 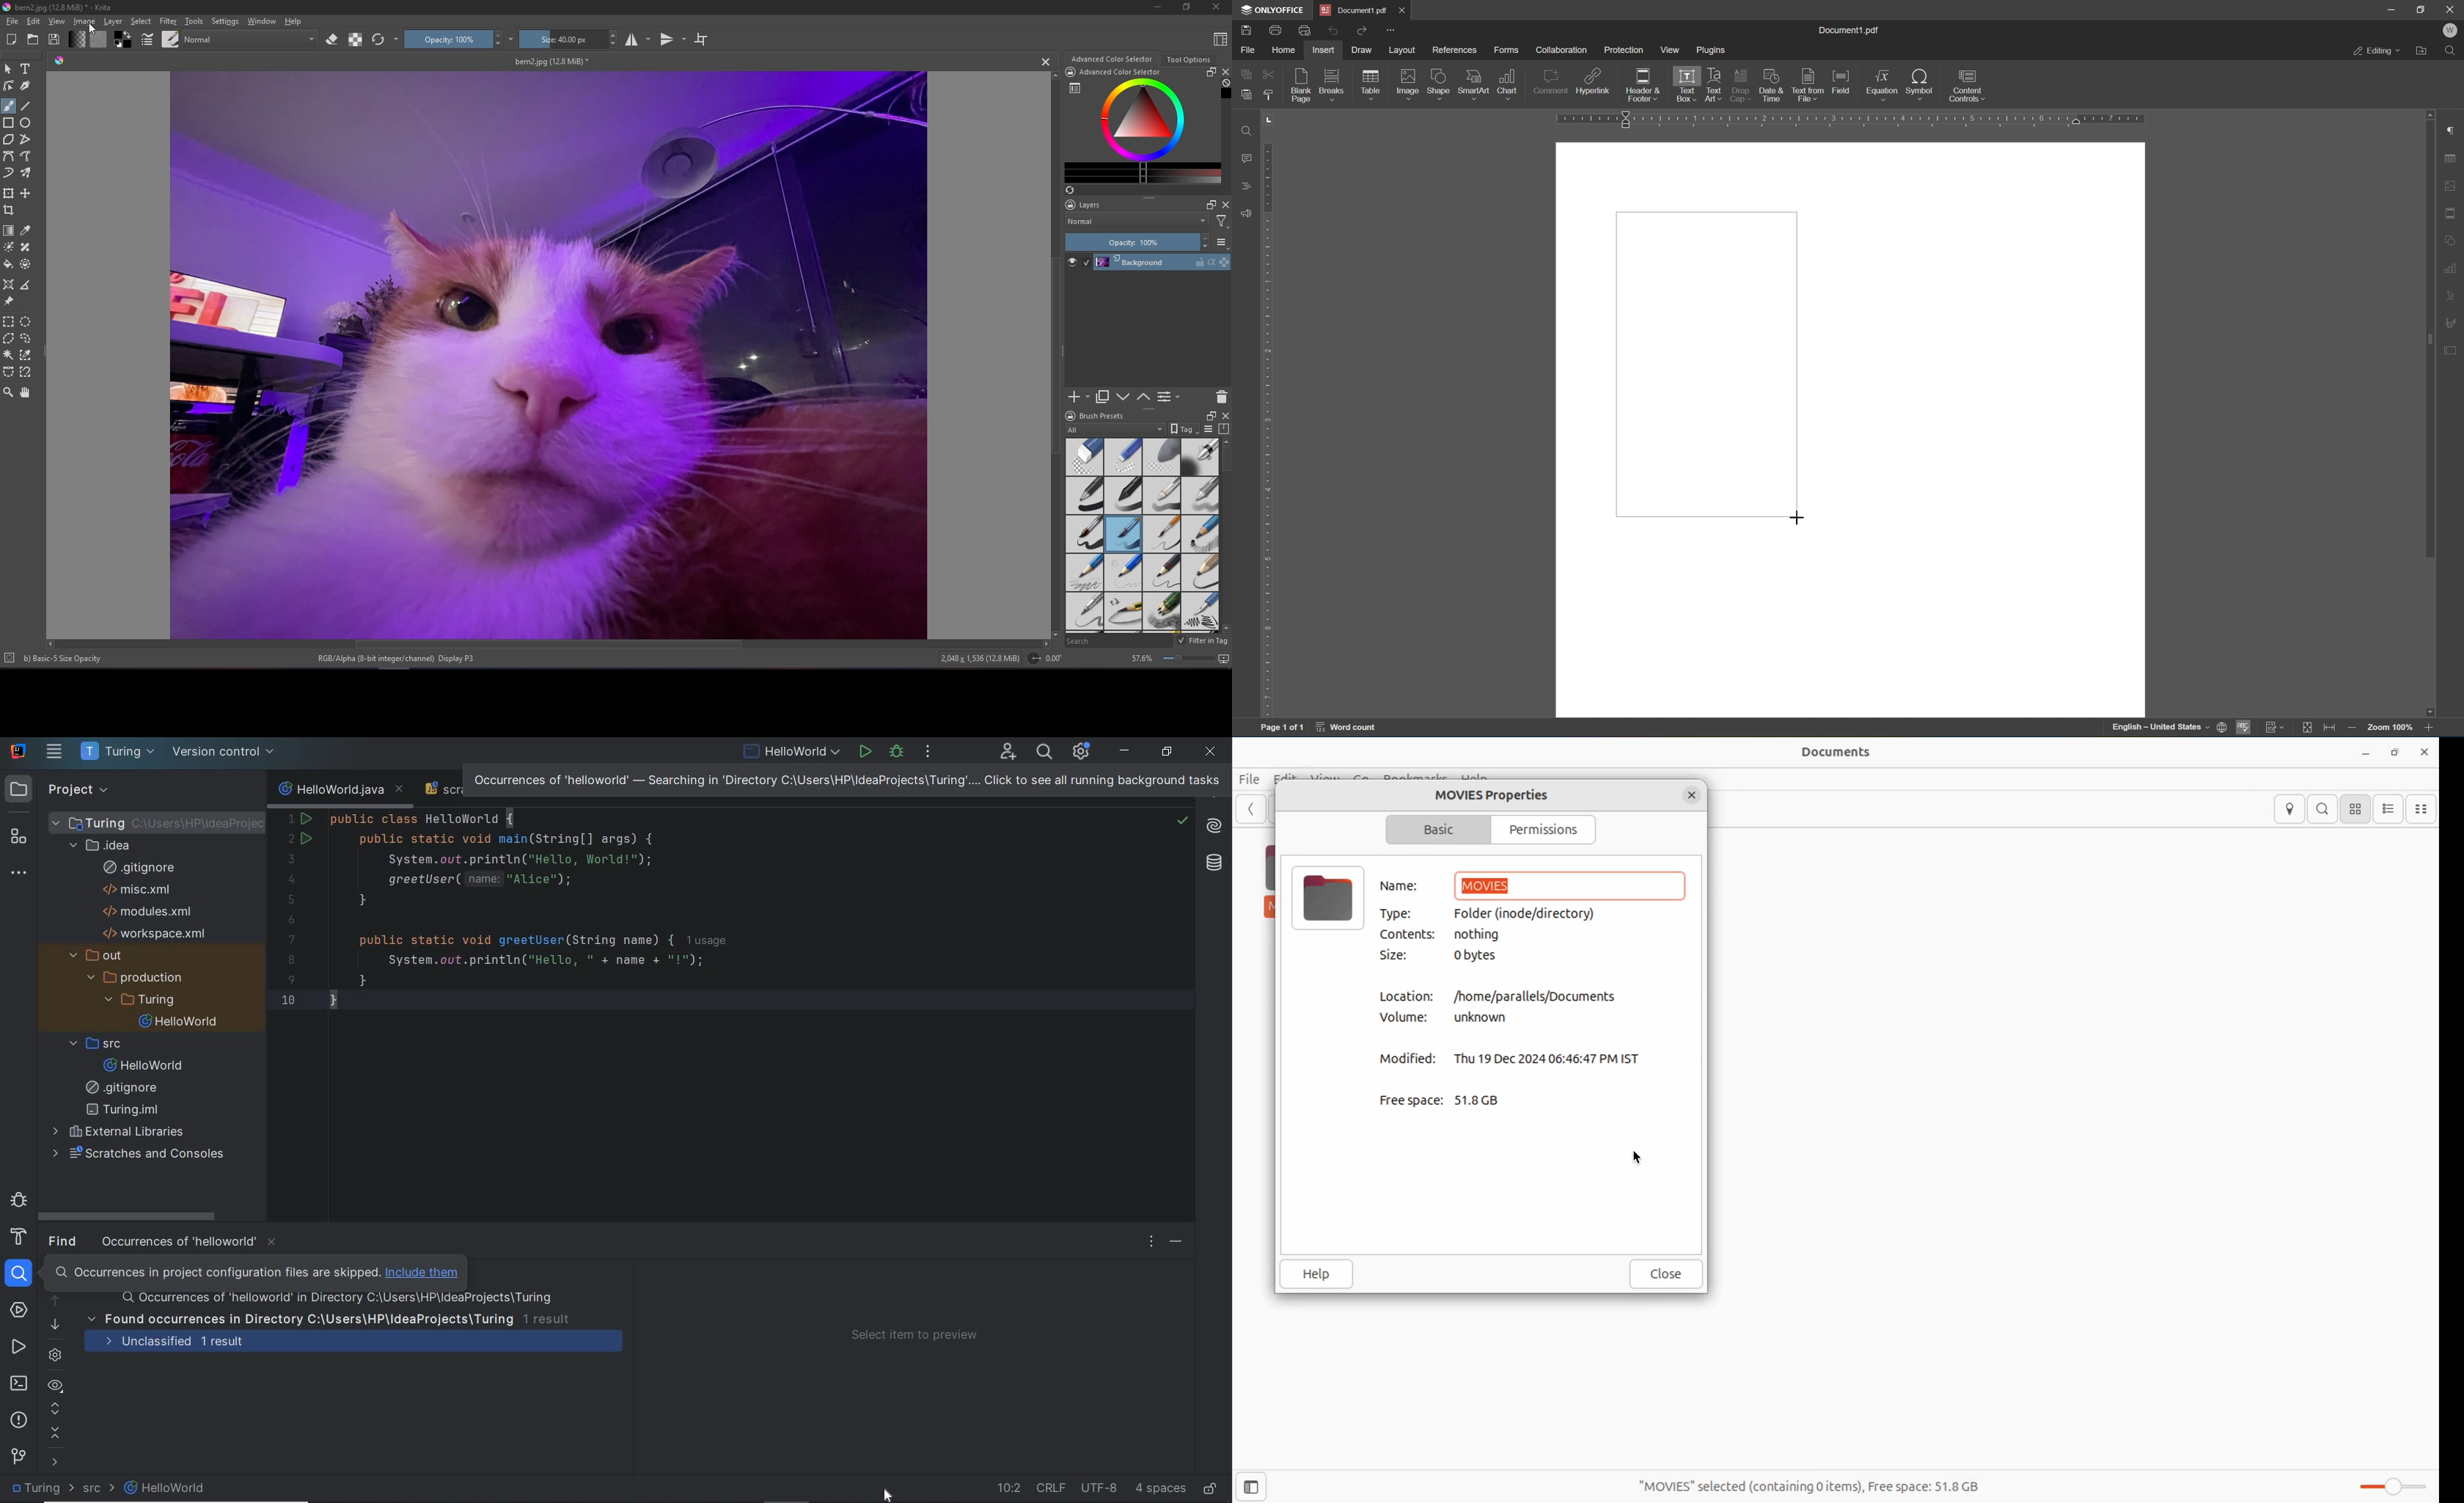 I want to click on resize, so click(x=2396, y=752).